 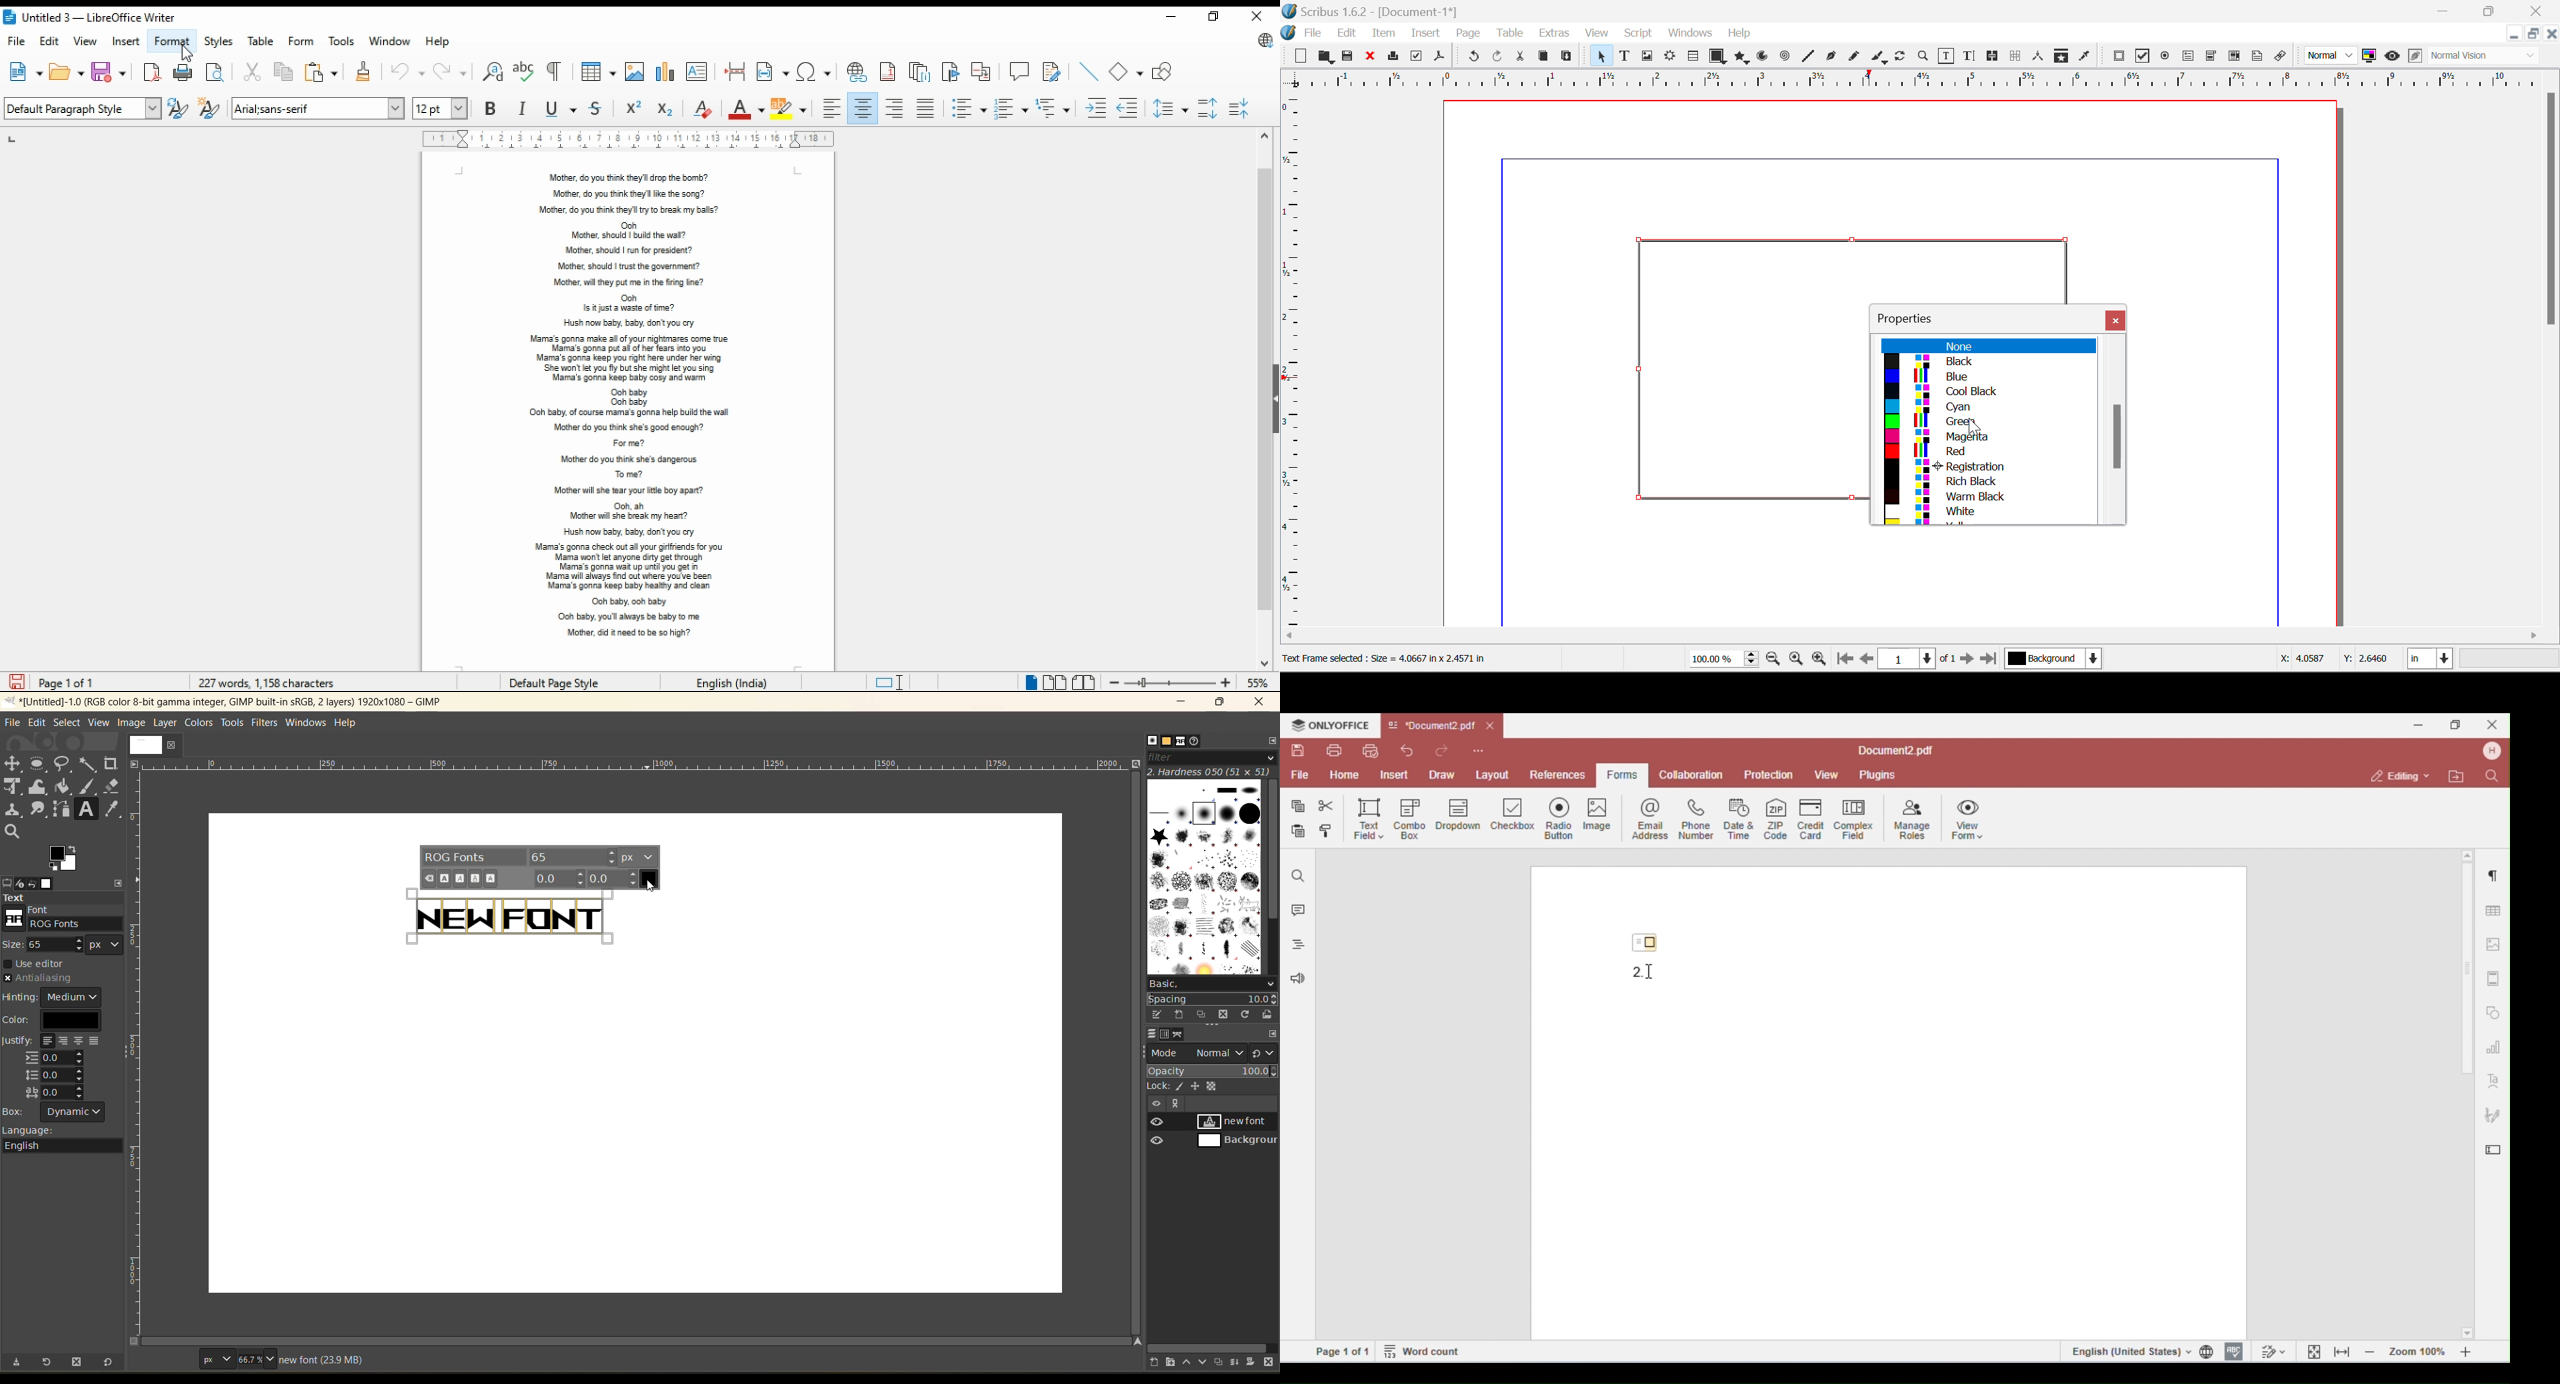 What do you see at coordinates (1190, 1361) in the screenshot?
I see `raise this layer` at bounding box center [1190, 1361].